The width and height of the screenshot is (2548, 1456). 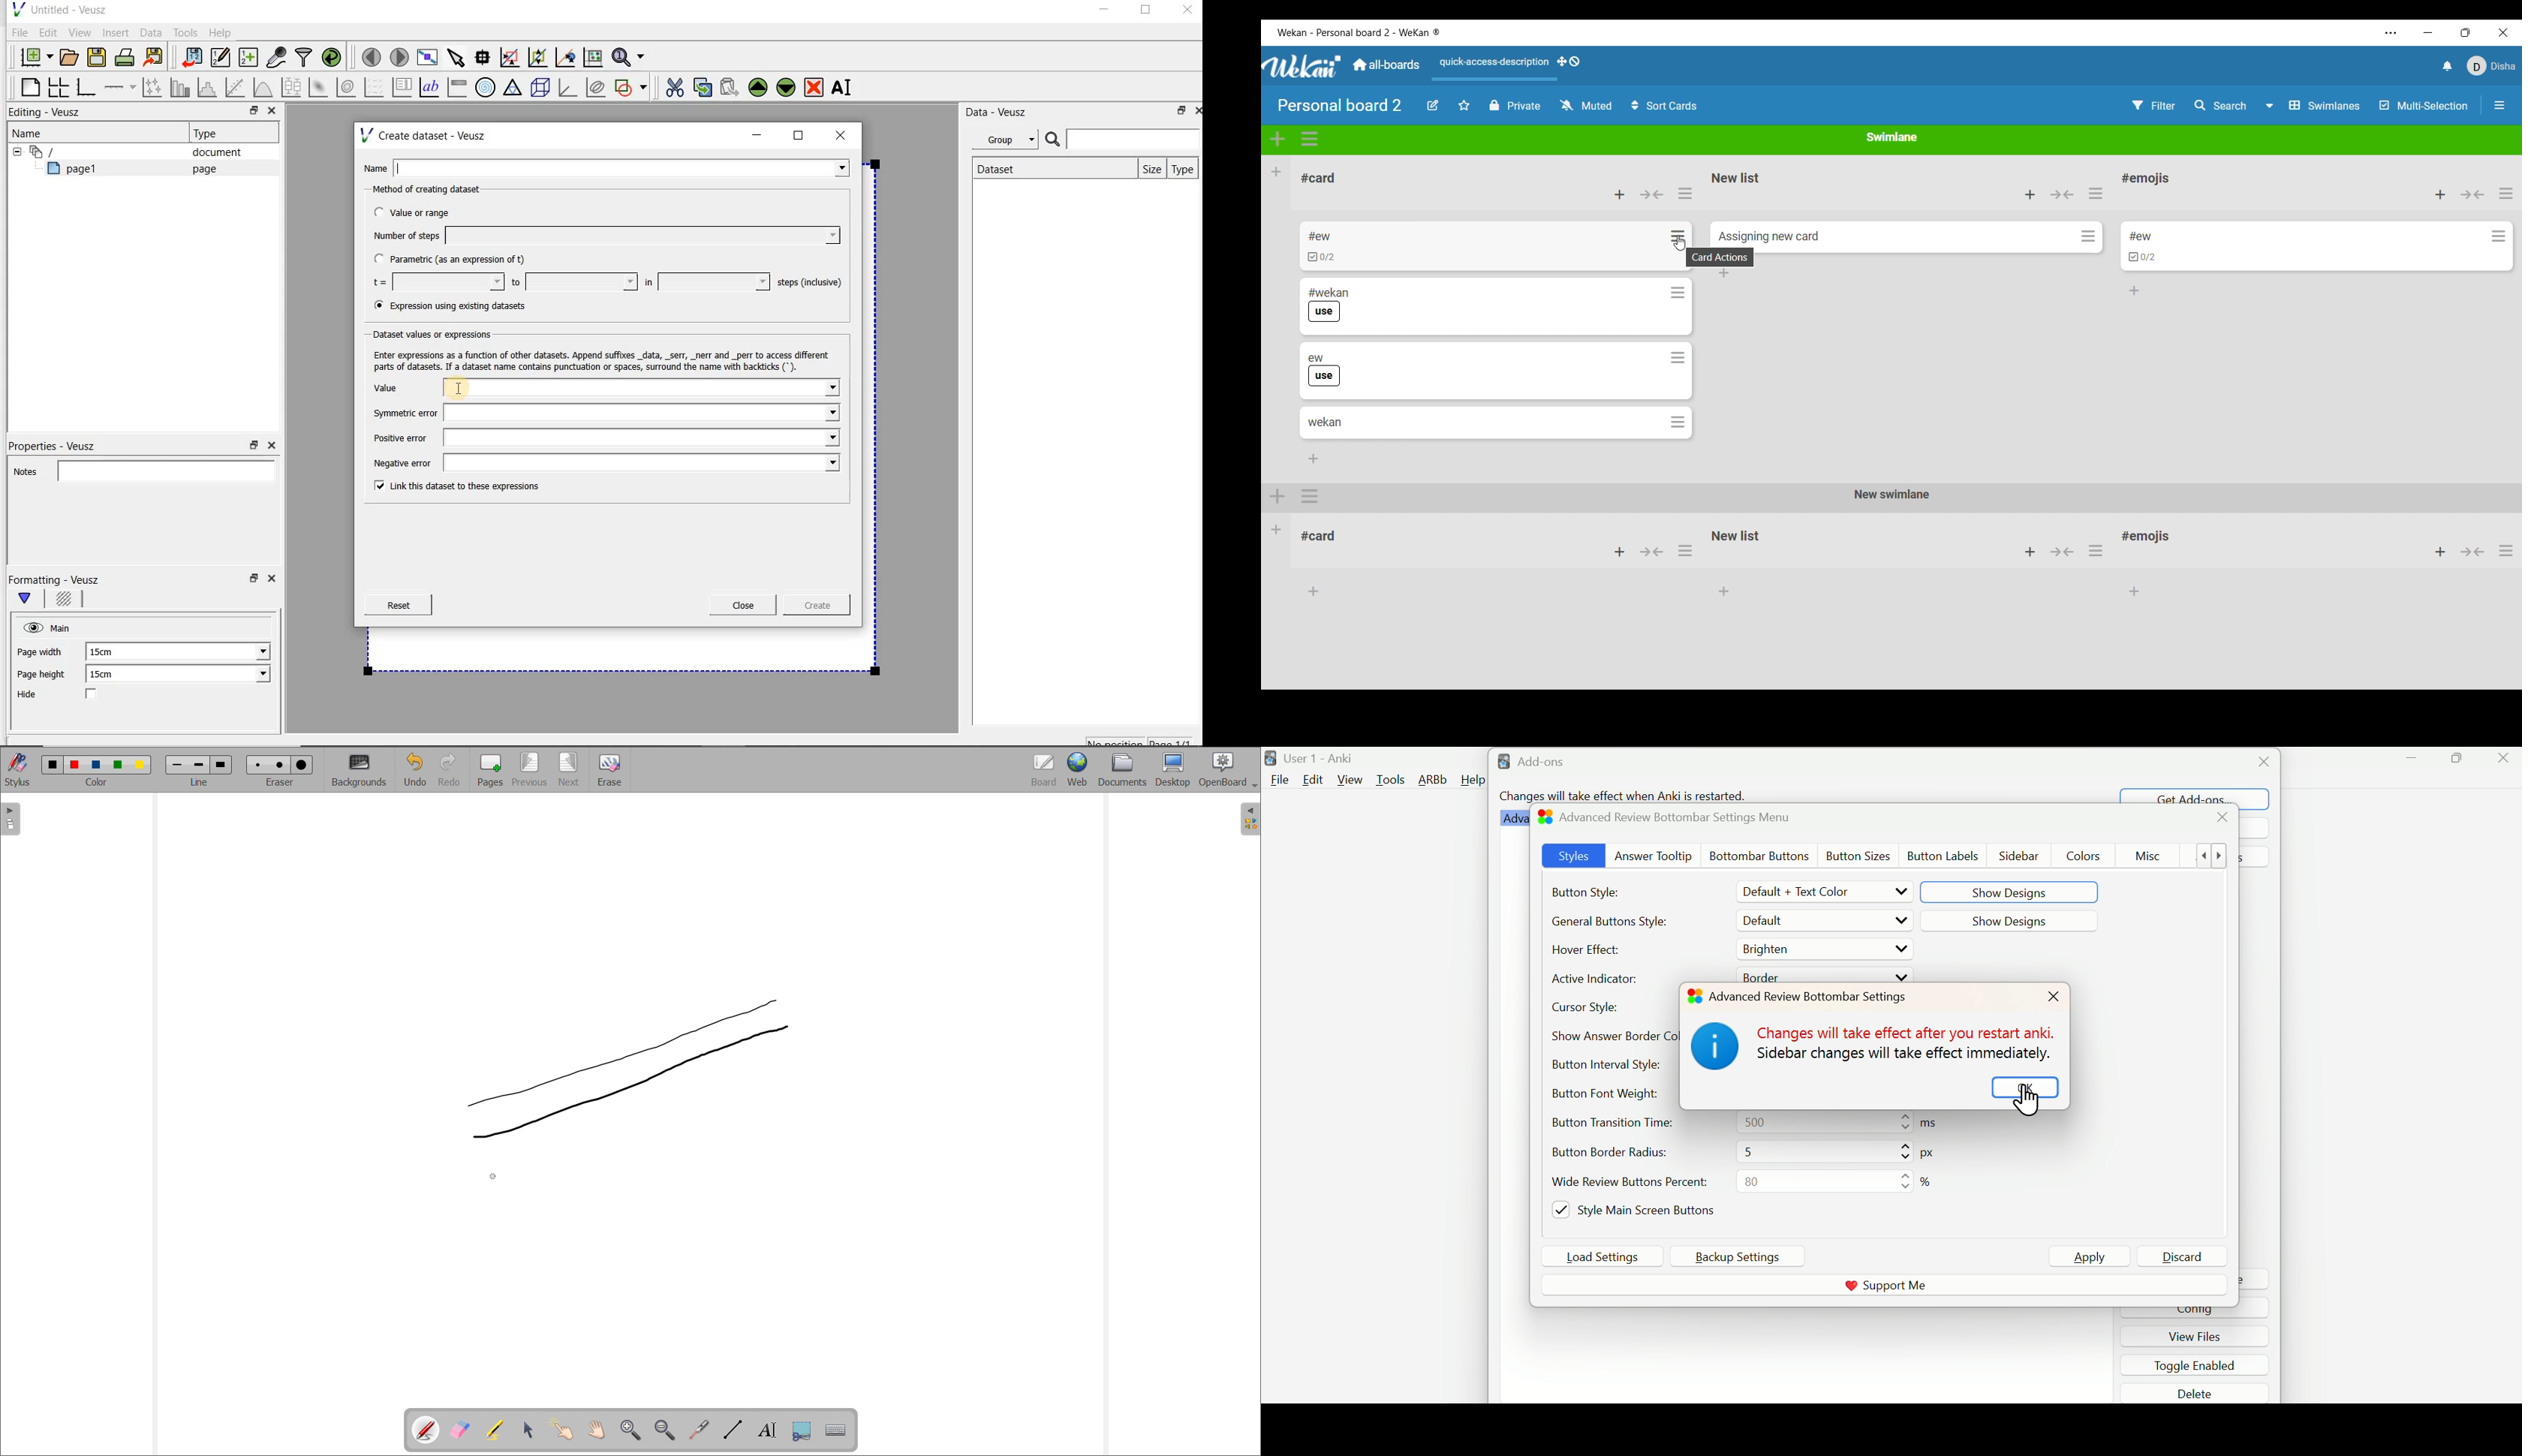 I want to click on select line width, so click(x=199, y=783).